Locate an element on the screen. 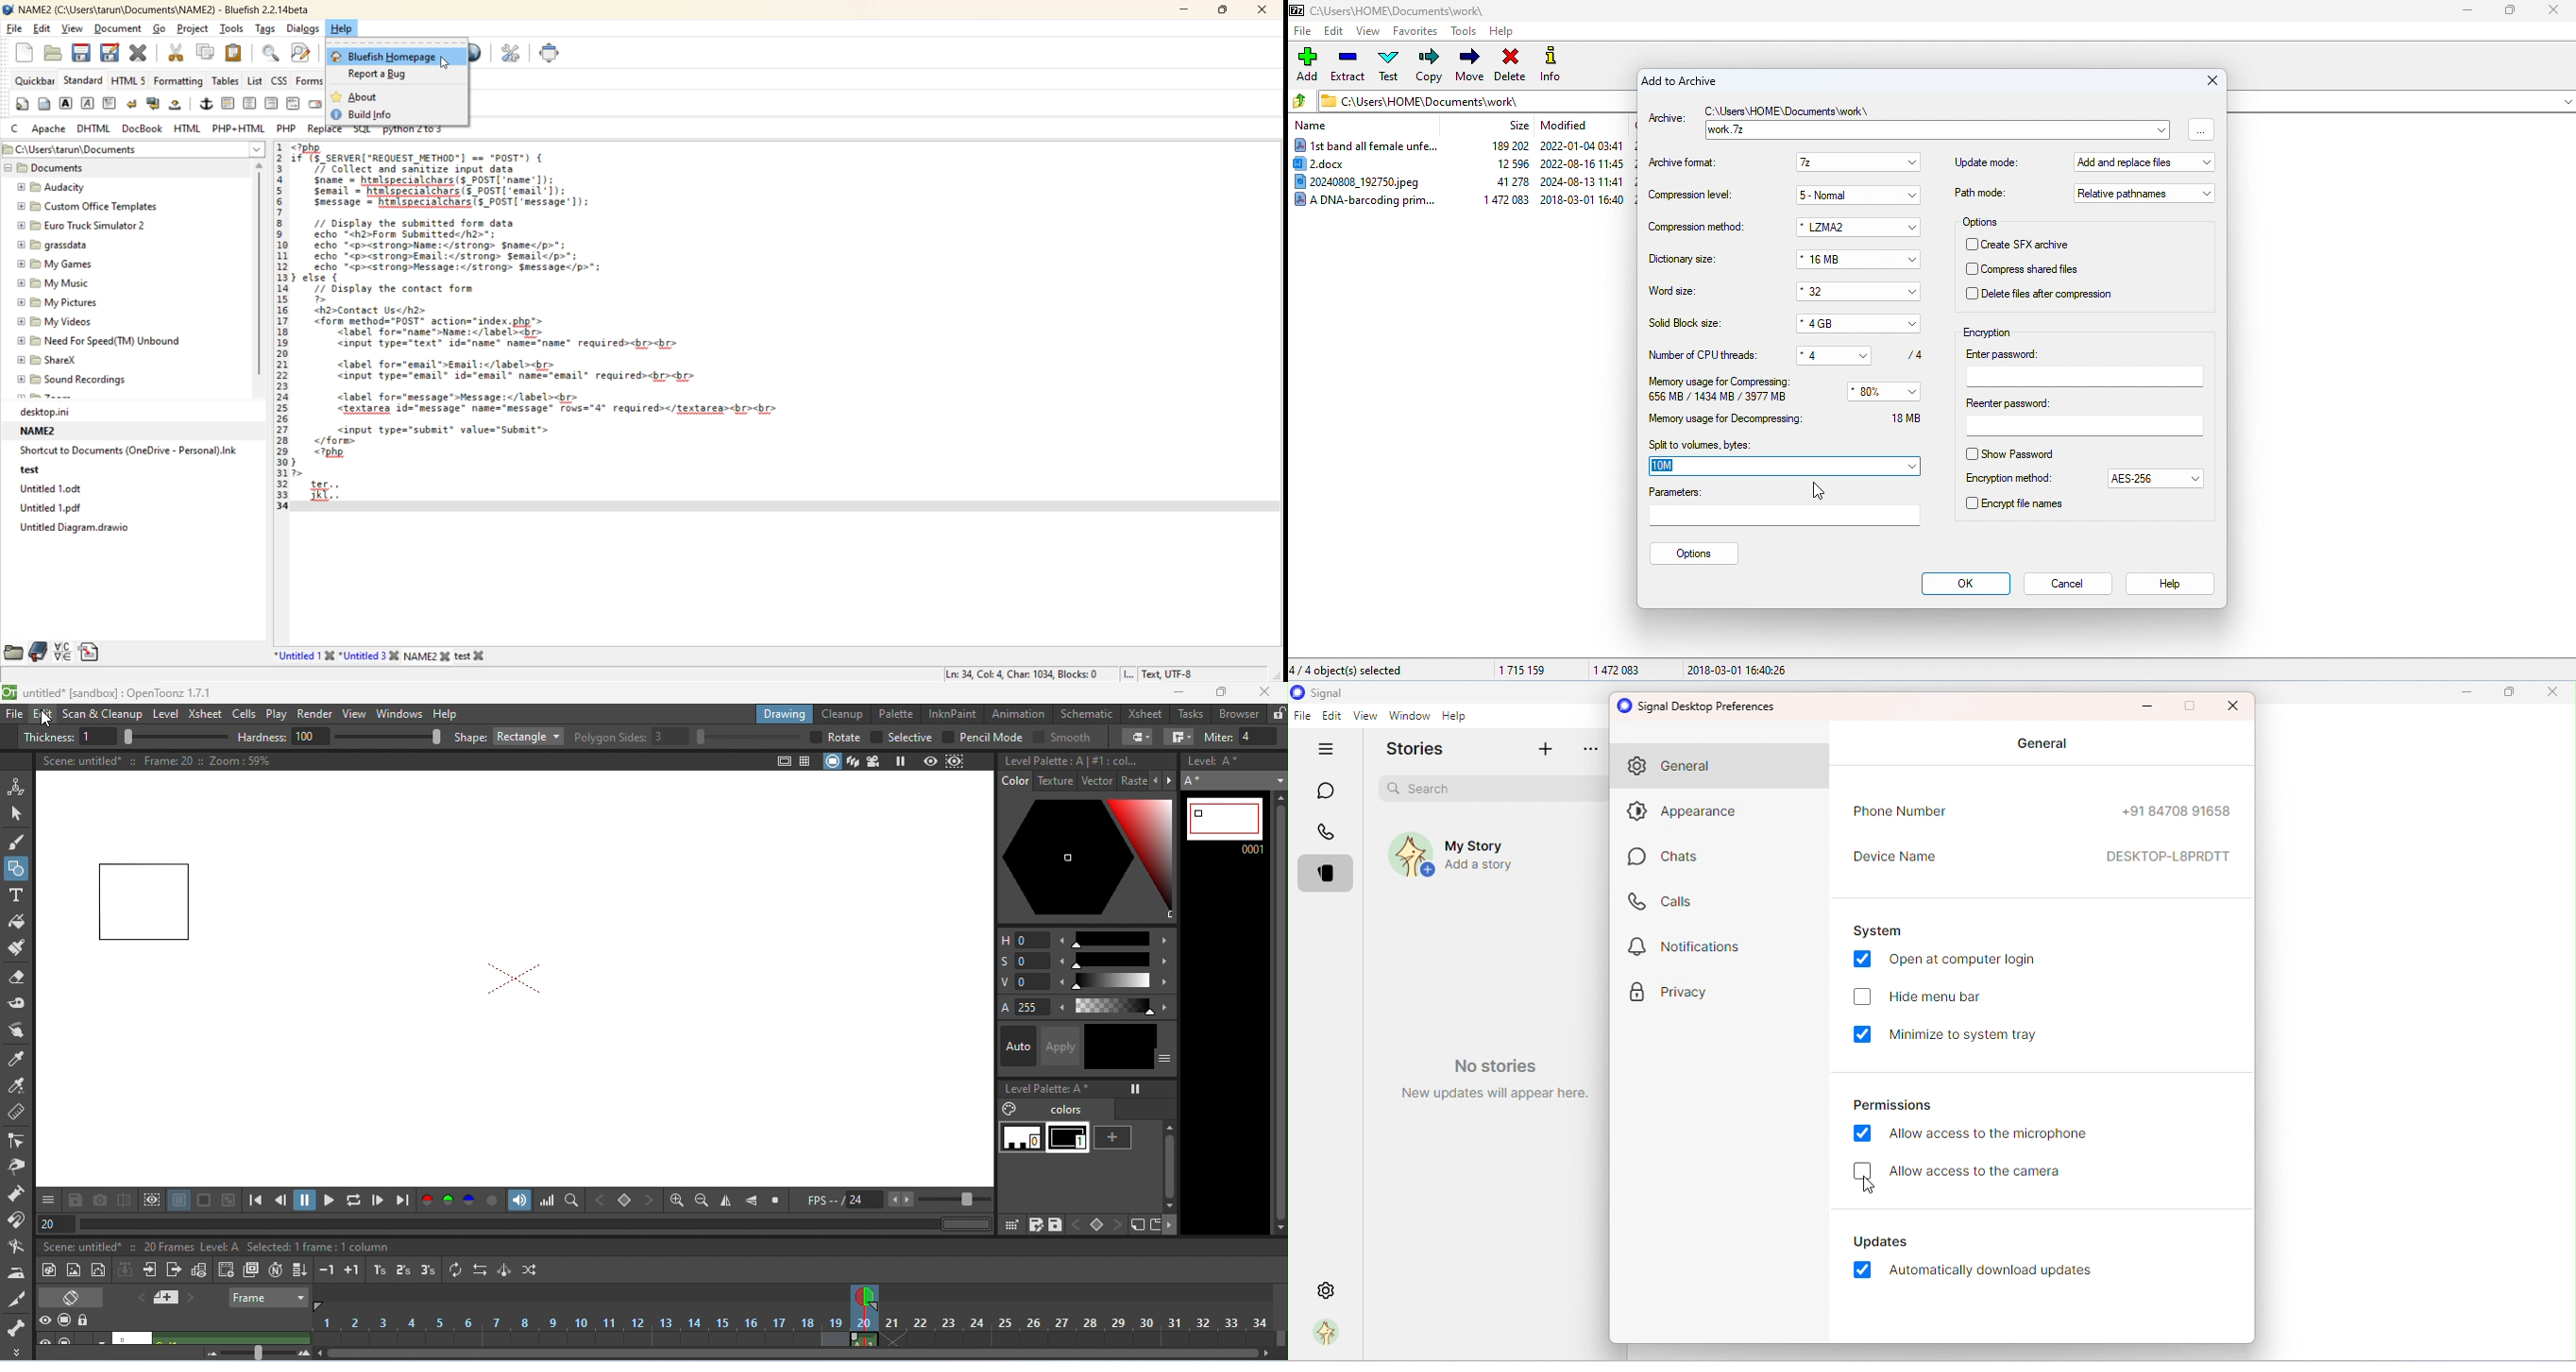 The image size is (2576, 1372). relative parameters is located at coordinates (2144, 193).